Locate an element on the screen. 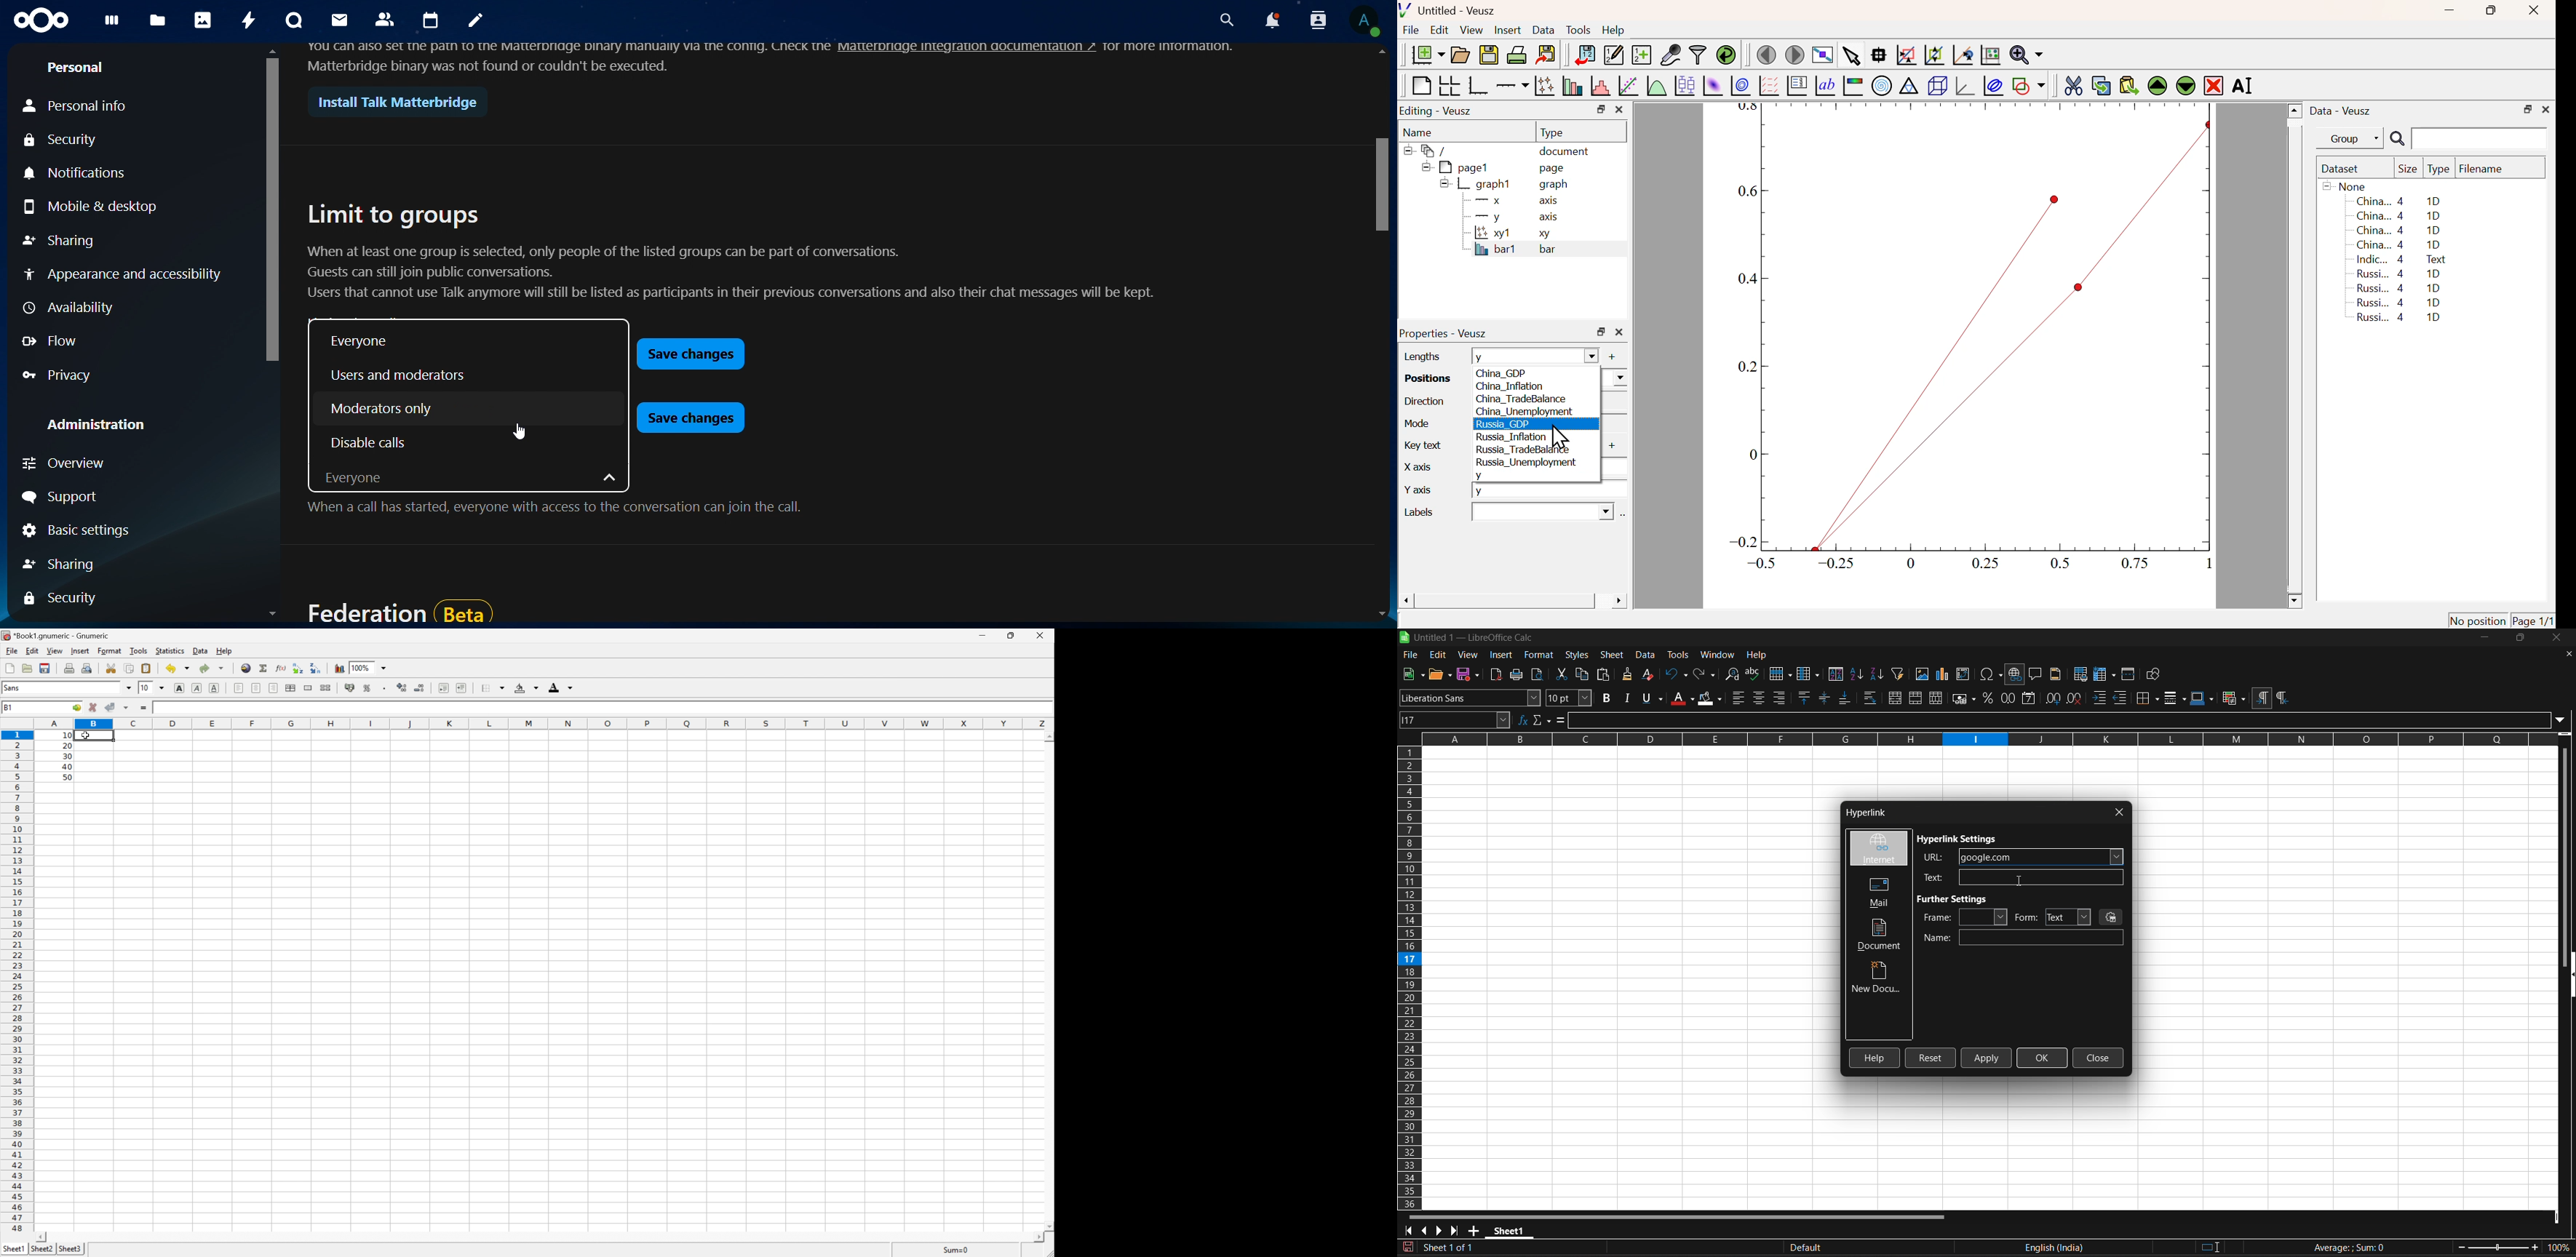  close is located at coordinates (2120, 812).